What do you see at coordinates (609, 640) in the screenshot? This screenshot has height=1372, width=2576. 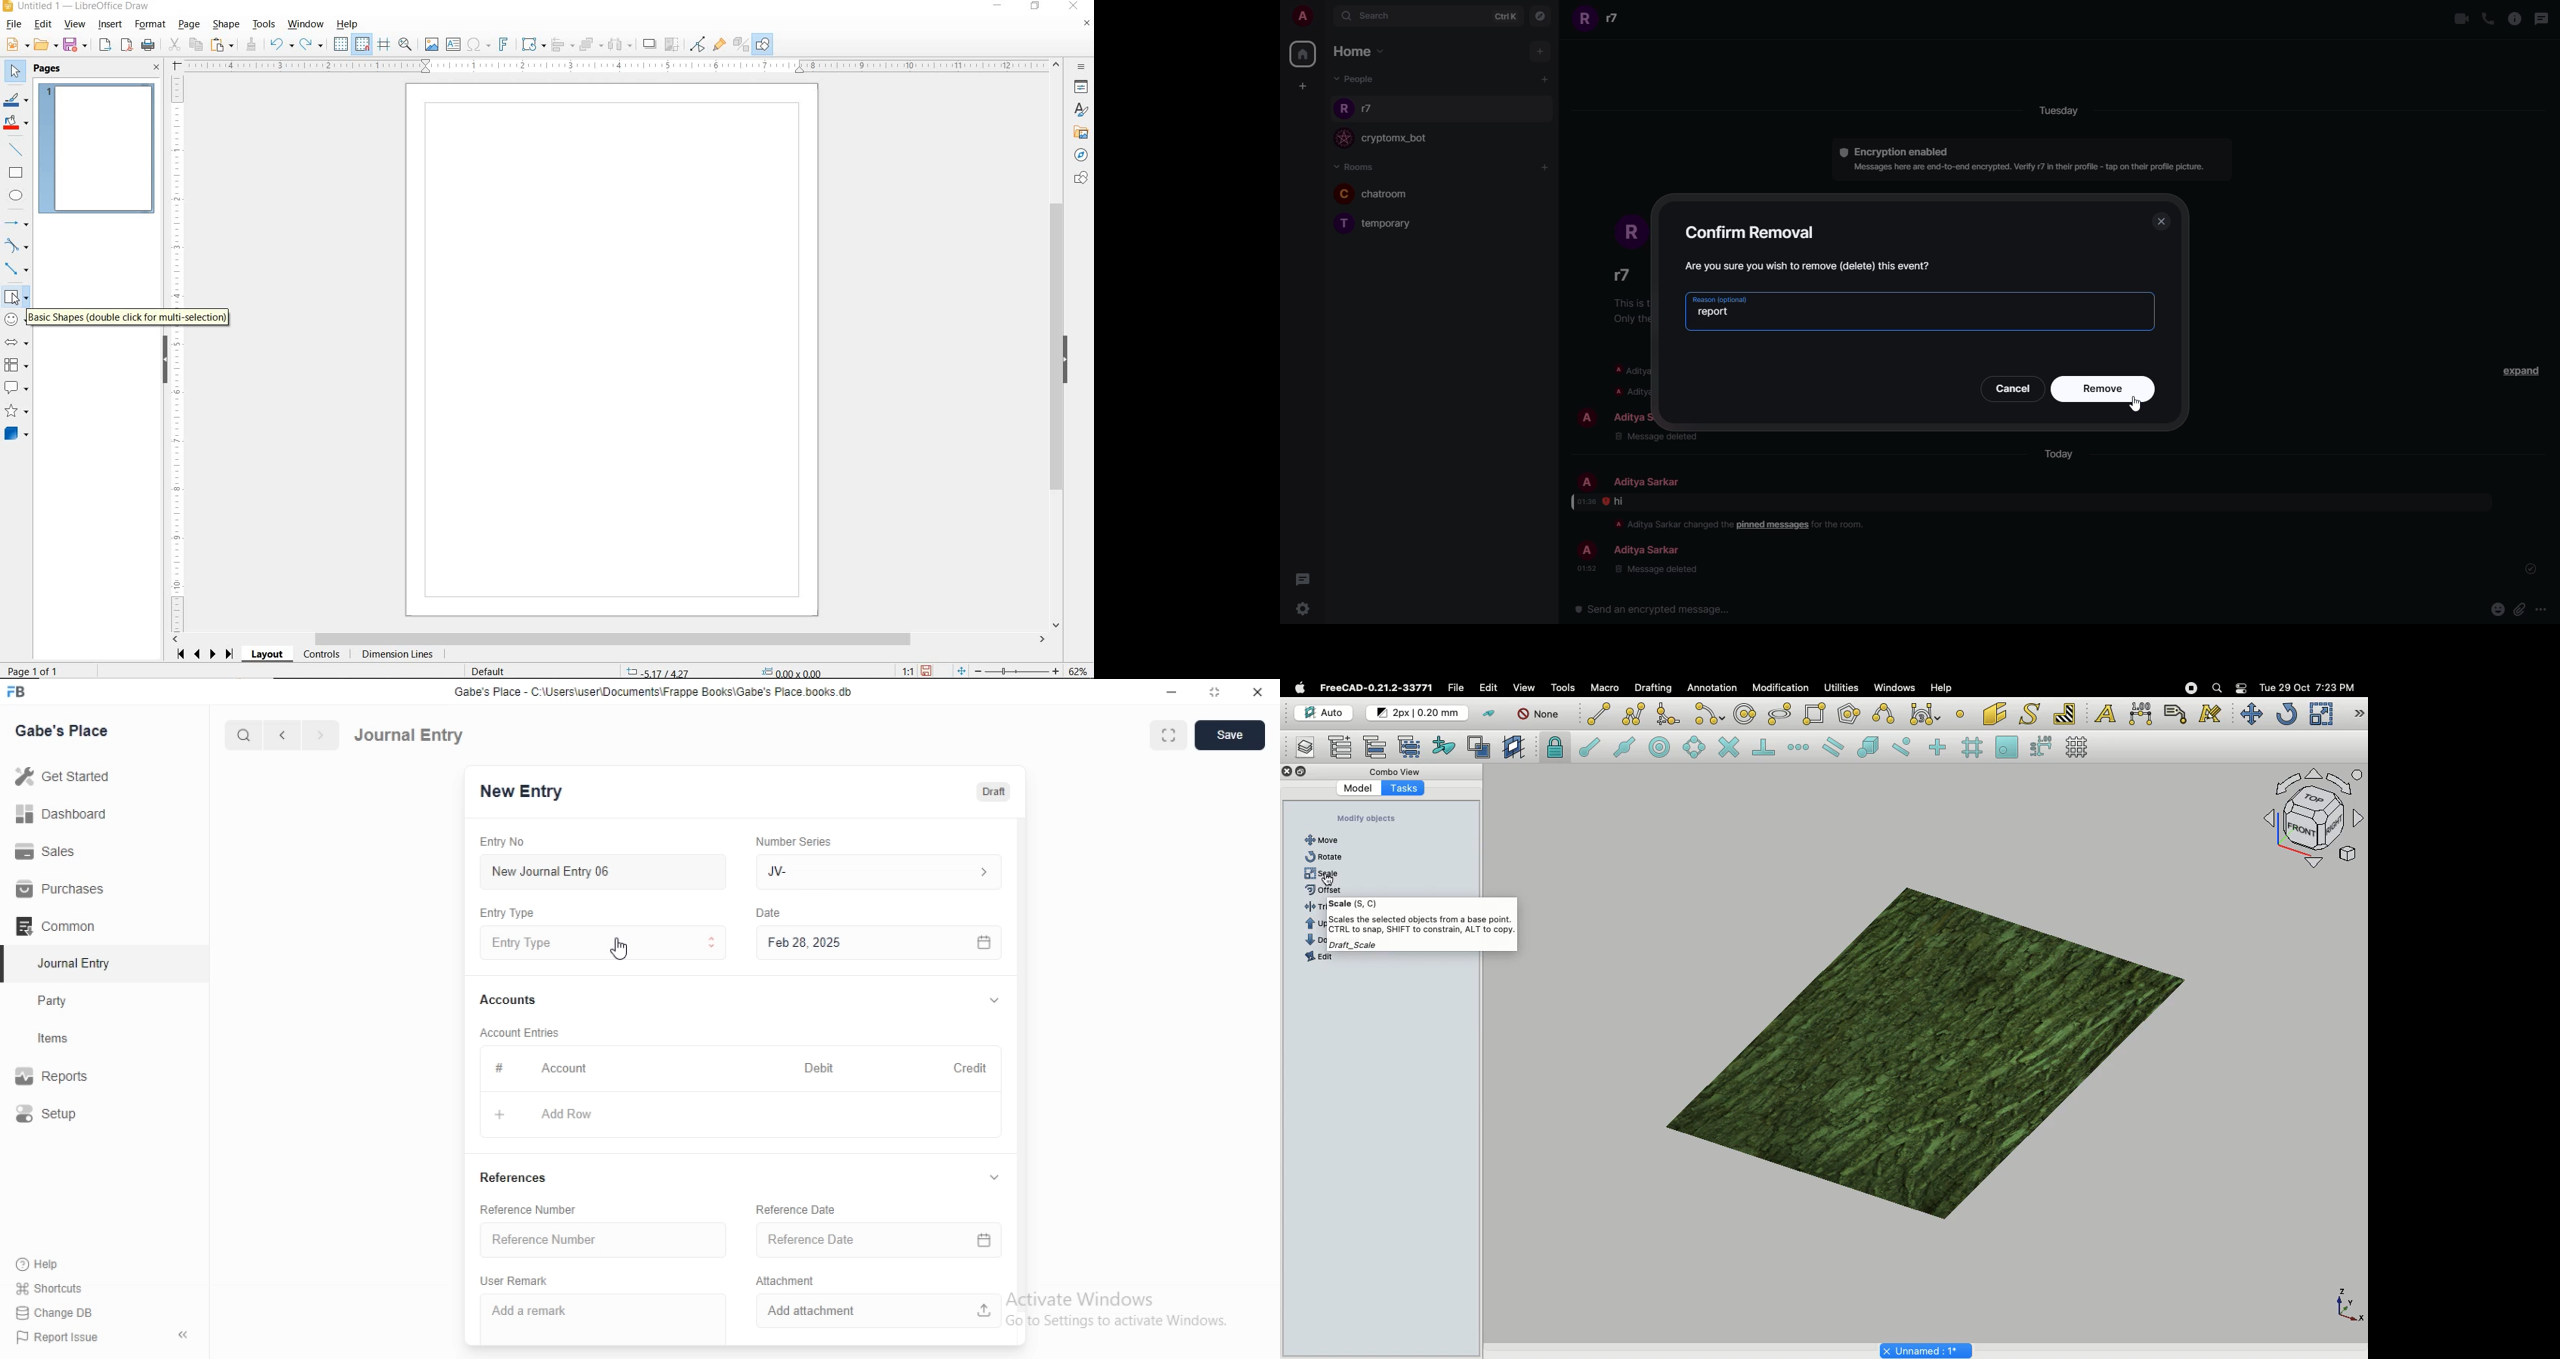 I see `SCROLLBAR` at bounding box center [609, 640].